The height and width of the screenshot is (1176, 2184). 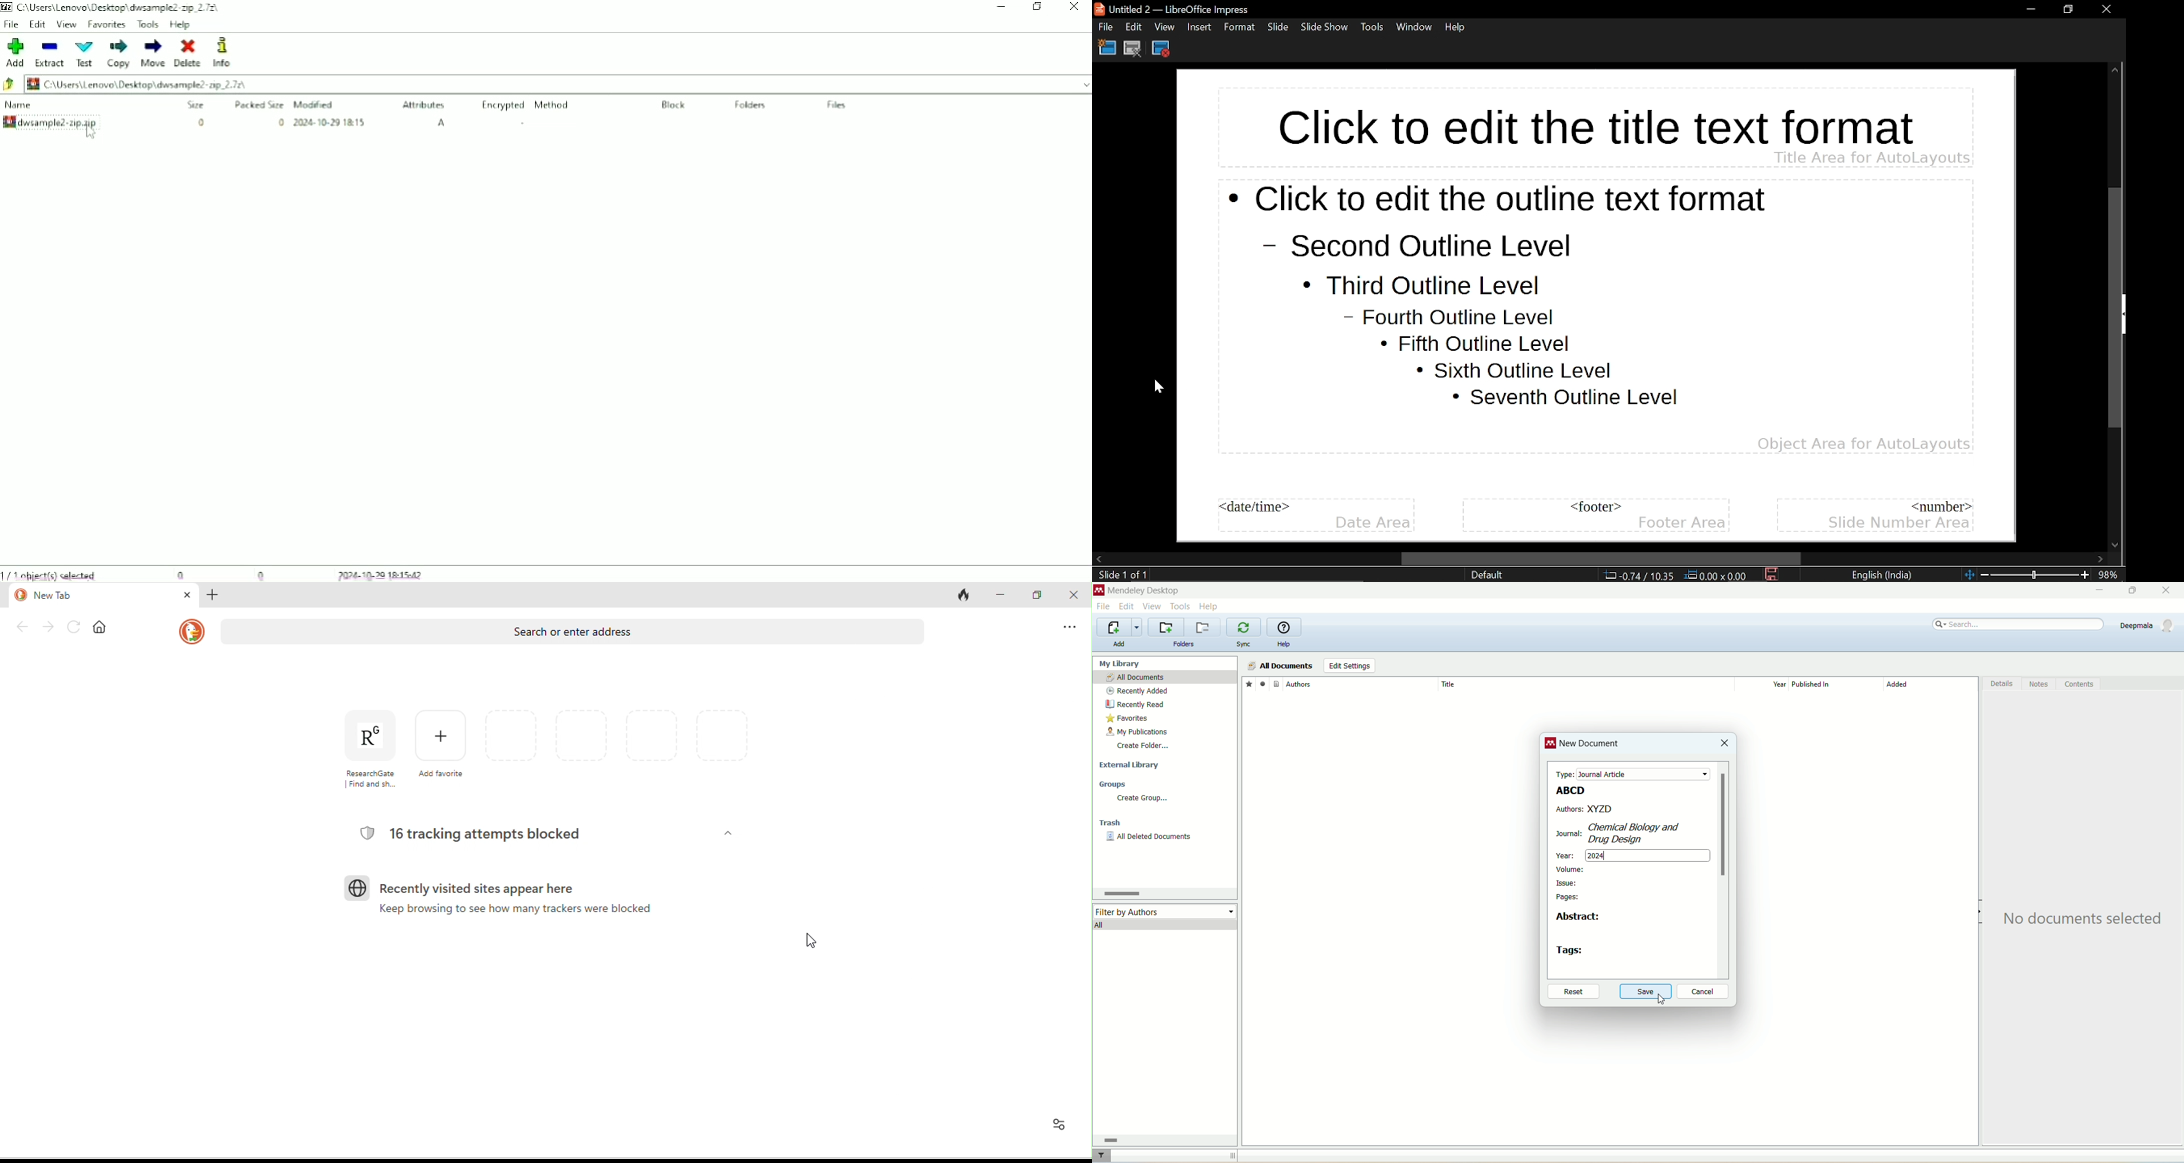 What do you see at coordinates (1414, 29) in the screenshot?
I see `Window` at bounding box center [1414, 29].